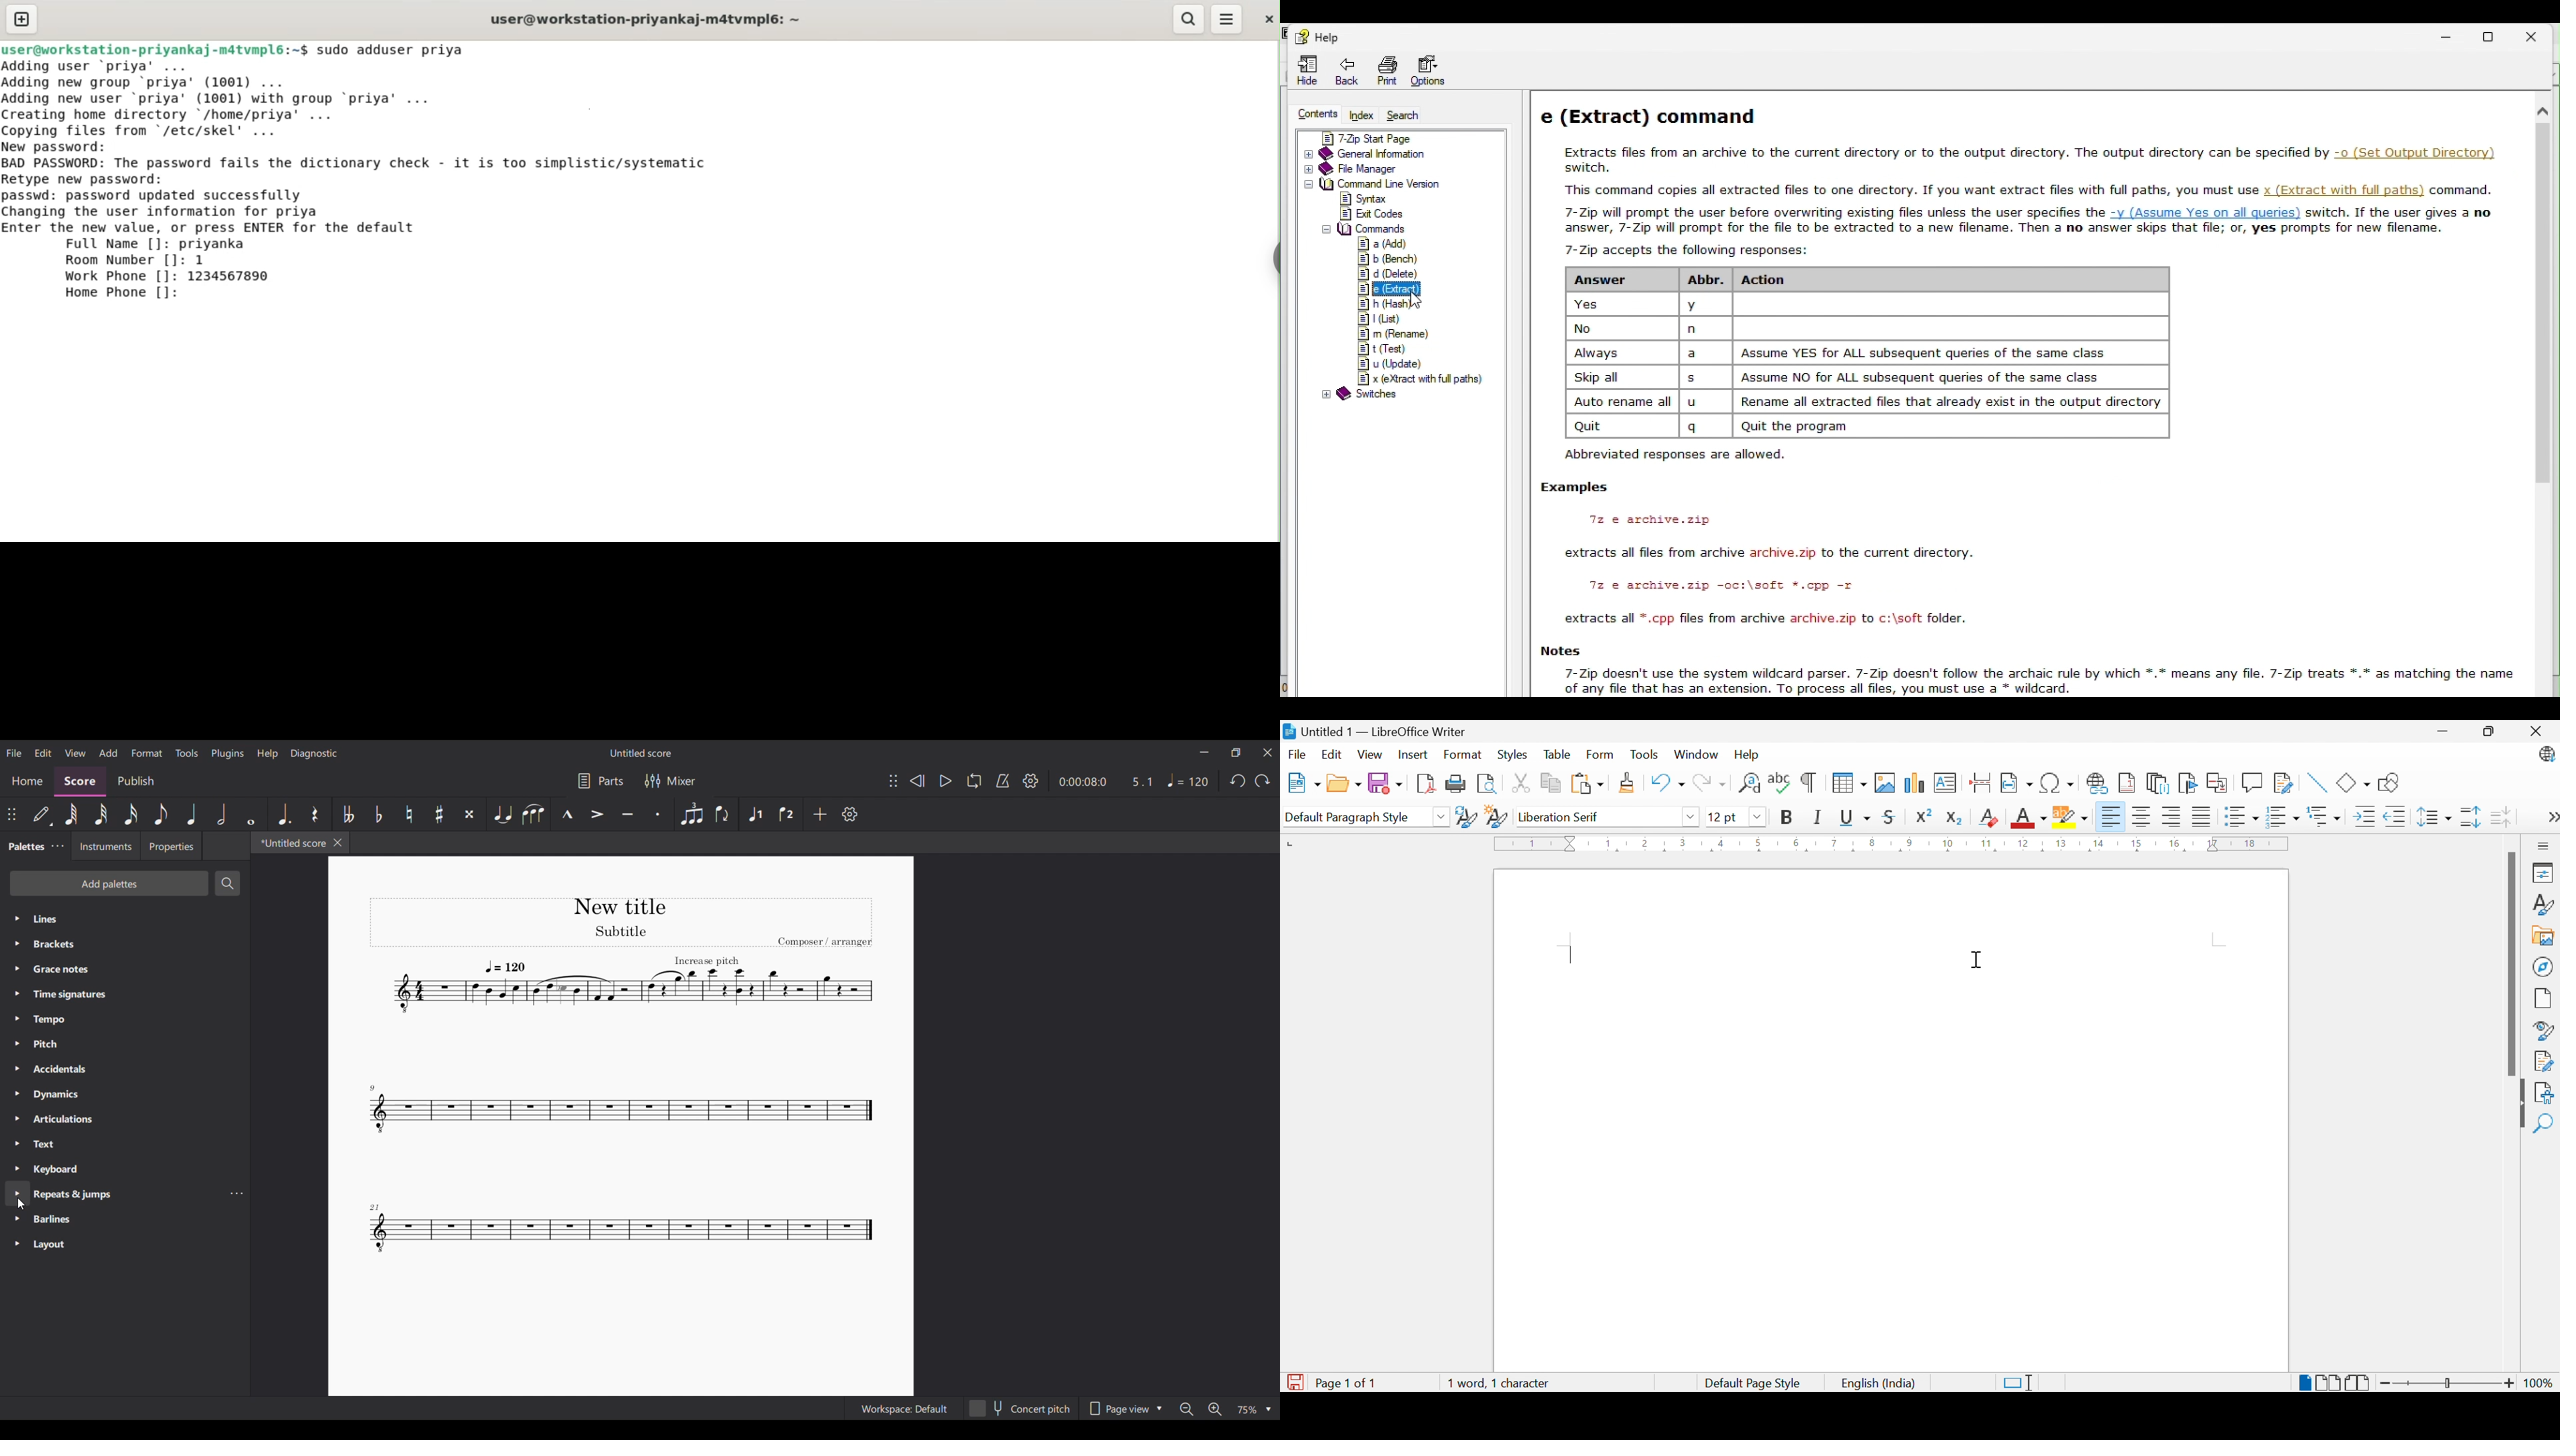 This screenshot has width=2576, height=1456. What do you see at coordinates (2543, 293) in the screenshot?
I see `Vertical scroll bar` at bounding box center [2543, 293].